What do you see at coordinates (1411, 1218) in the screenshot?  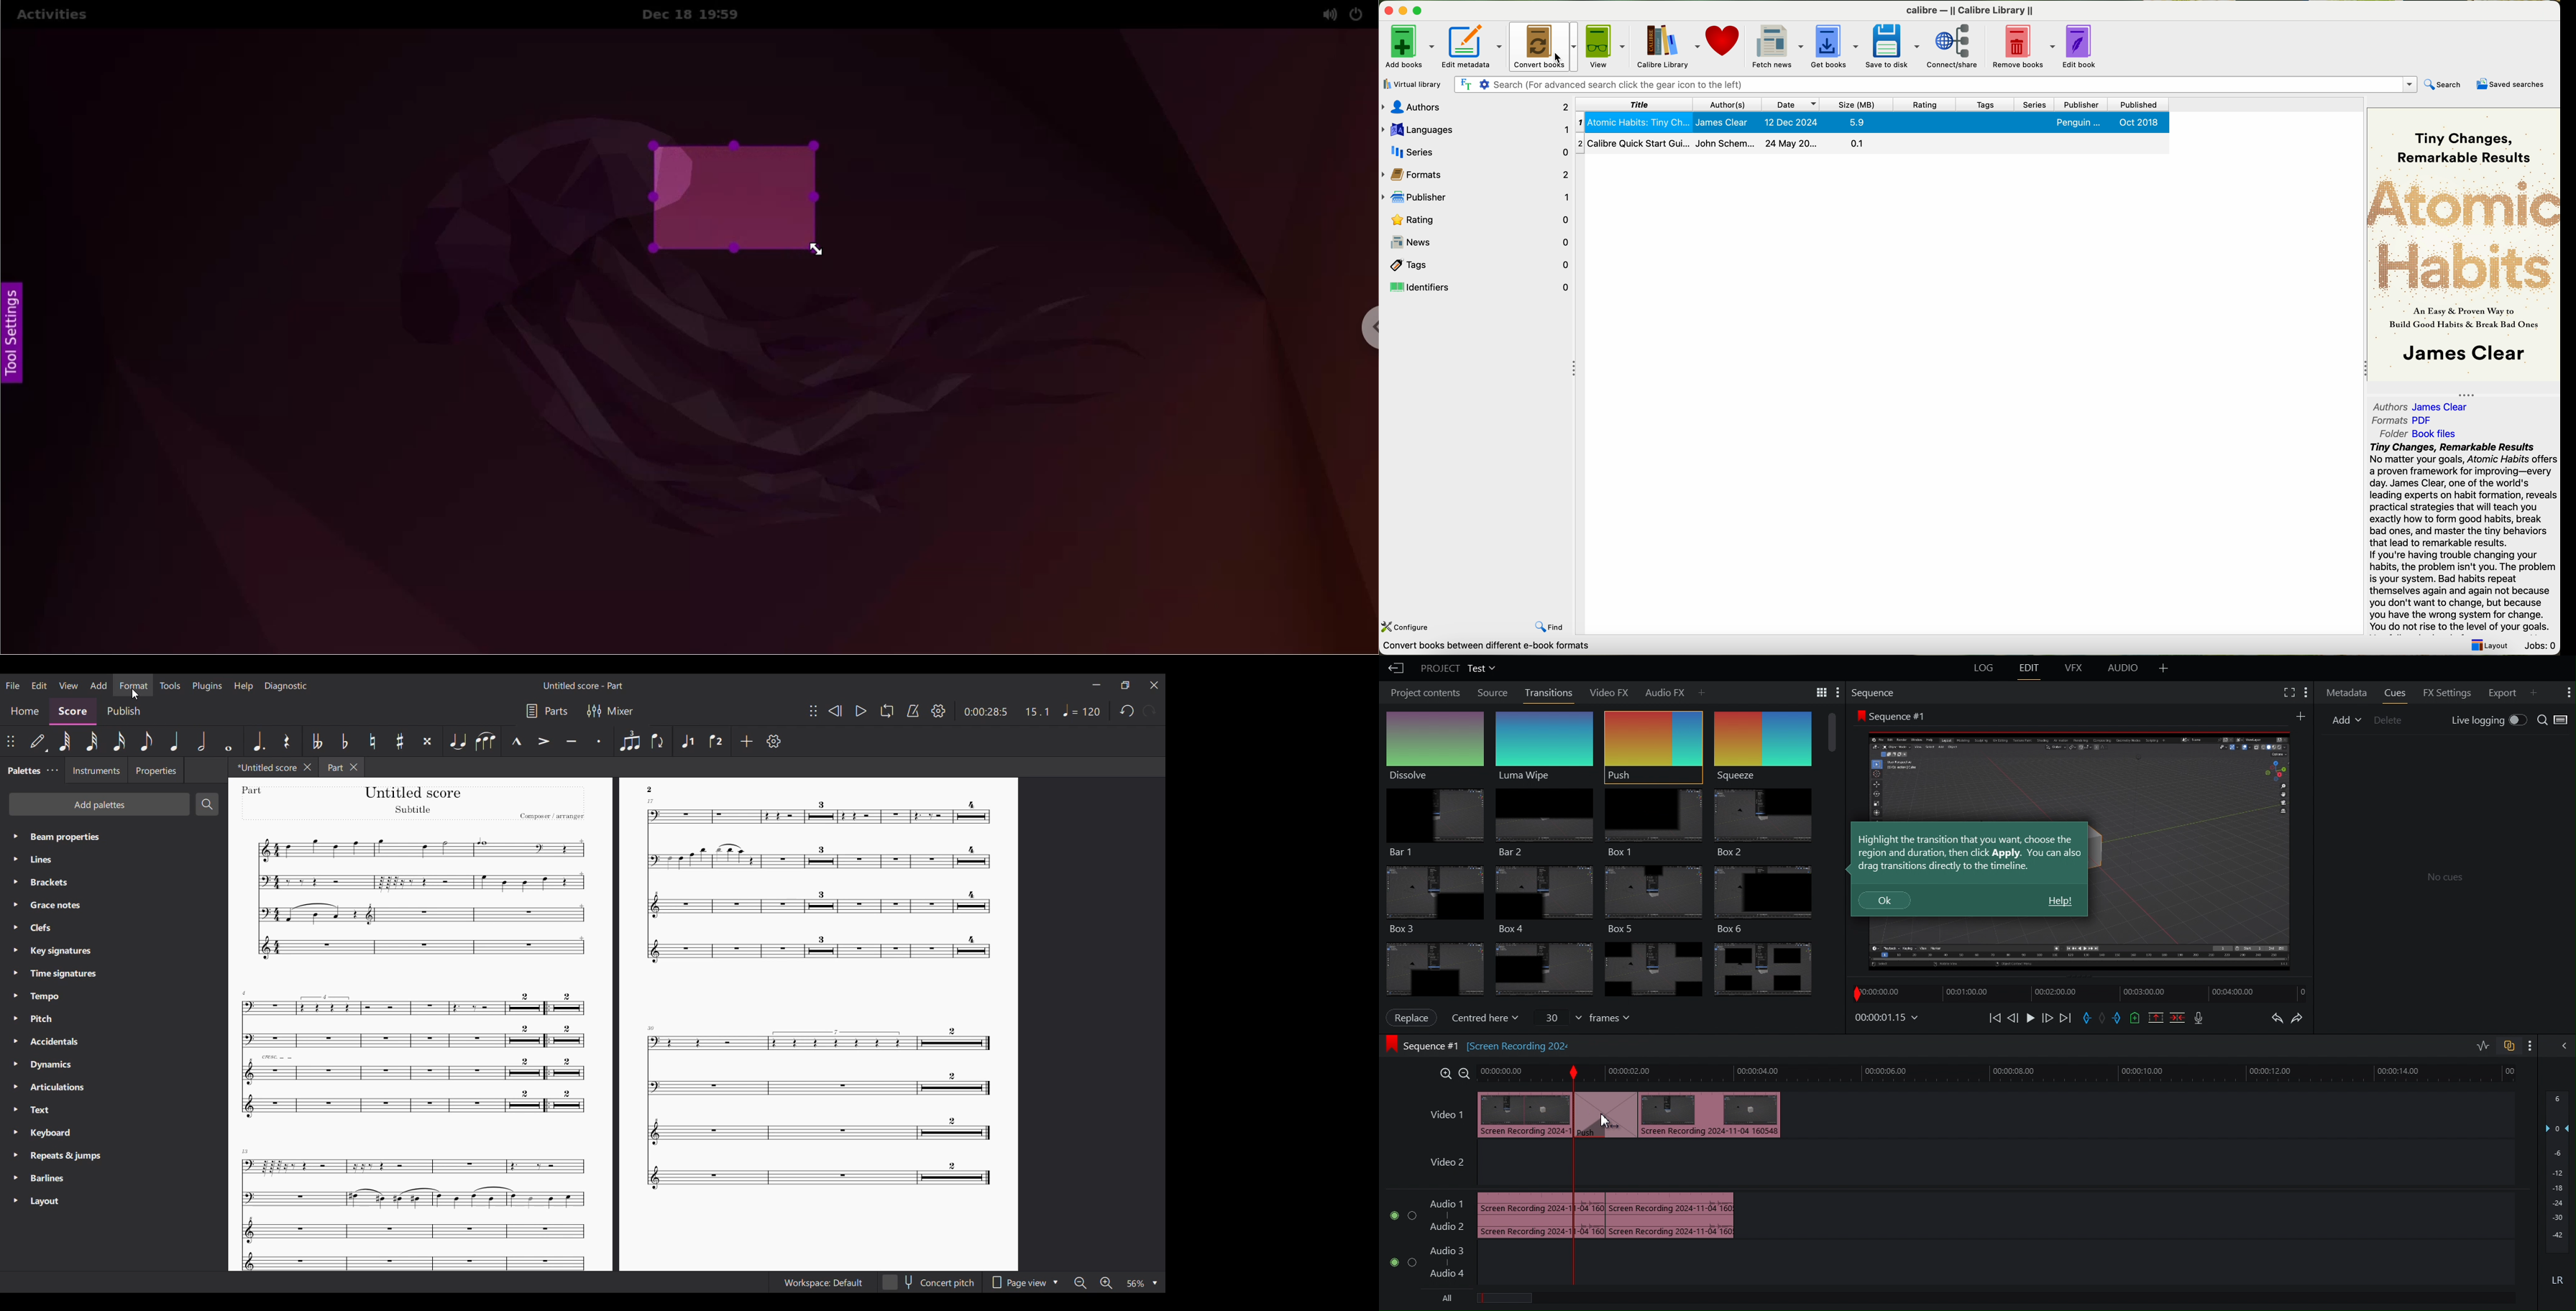 I see `toggl` at bounding box center [1411, 1218].